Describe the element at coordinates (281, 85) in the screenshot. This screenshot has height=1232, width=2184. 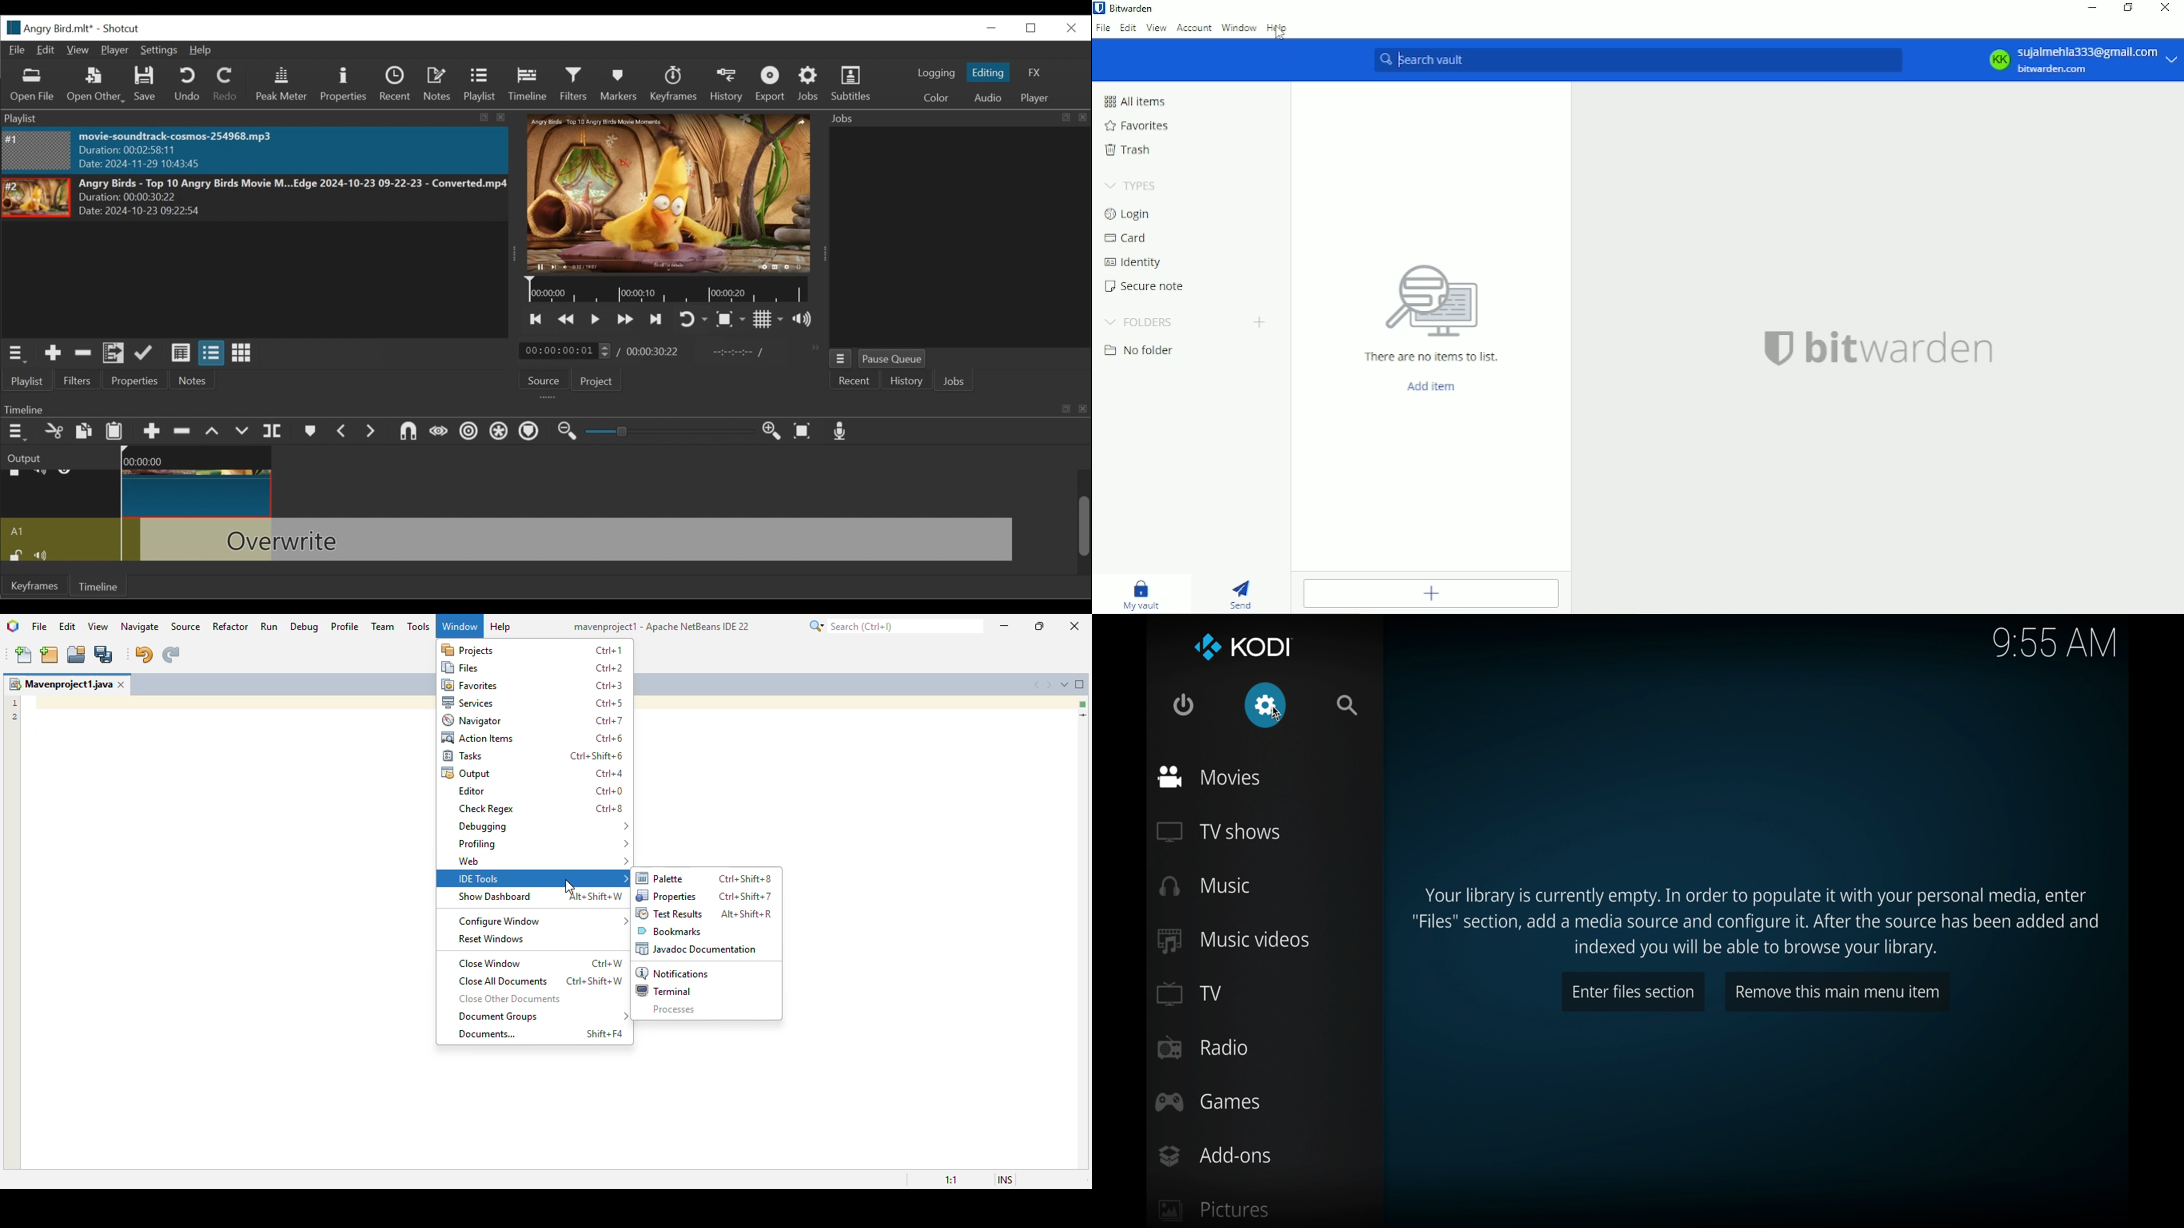
I see `Peak Meter` at that location.